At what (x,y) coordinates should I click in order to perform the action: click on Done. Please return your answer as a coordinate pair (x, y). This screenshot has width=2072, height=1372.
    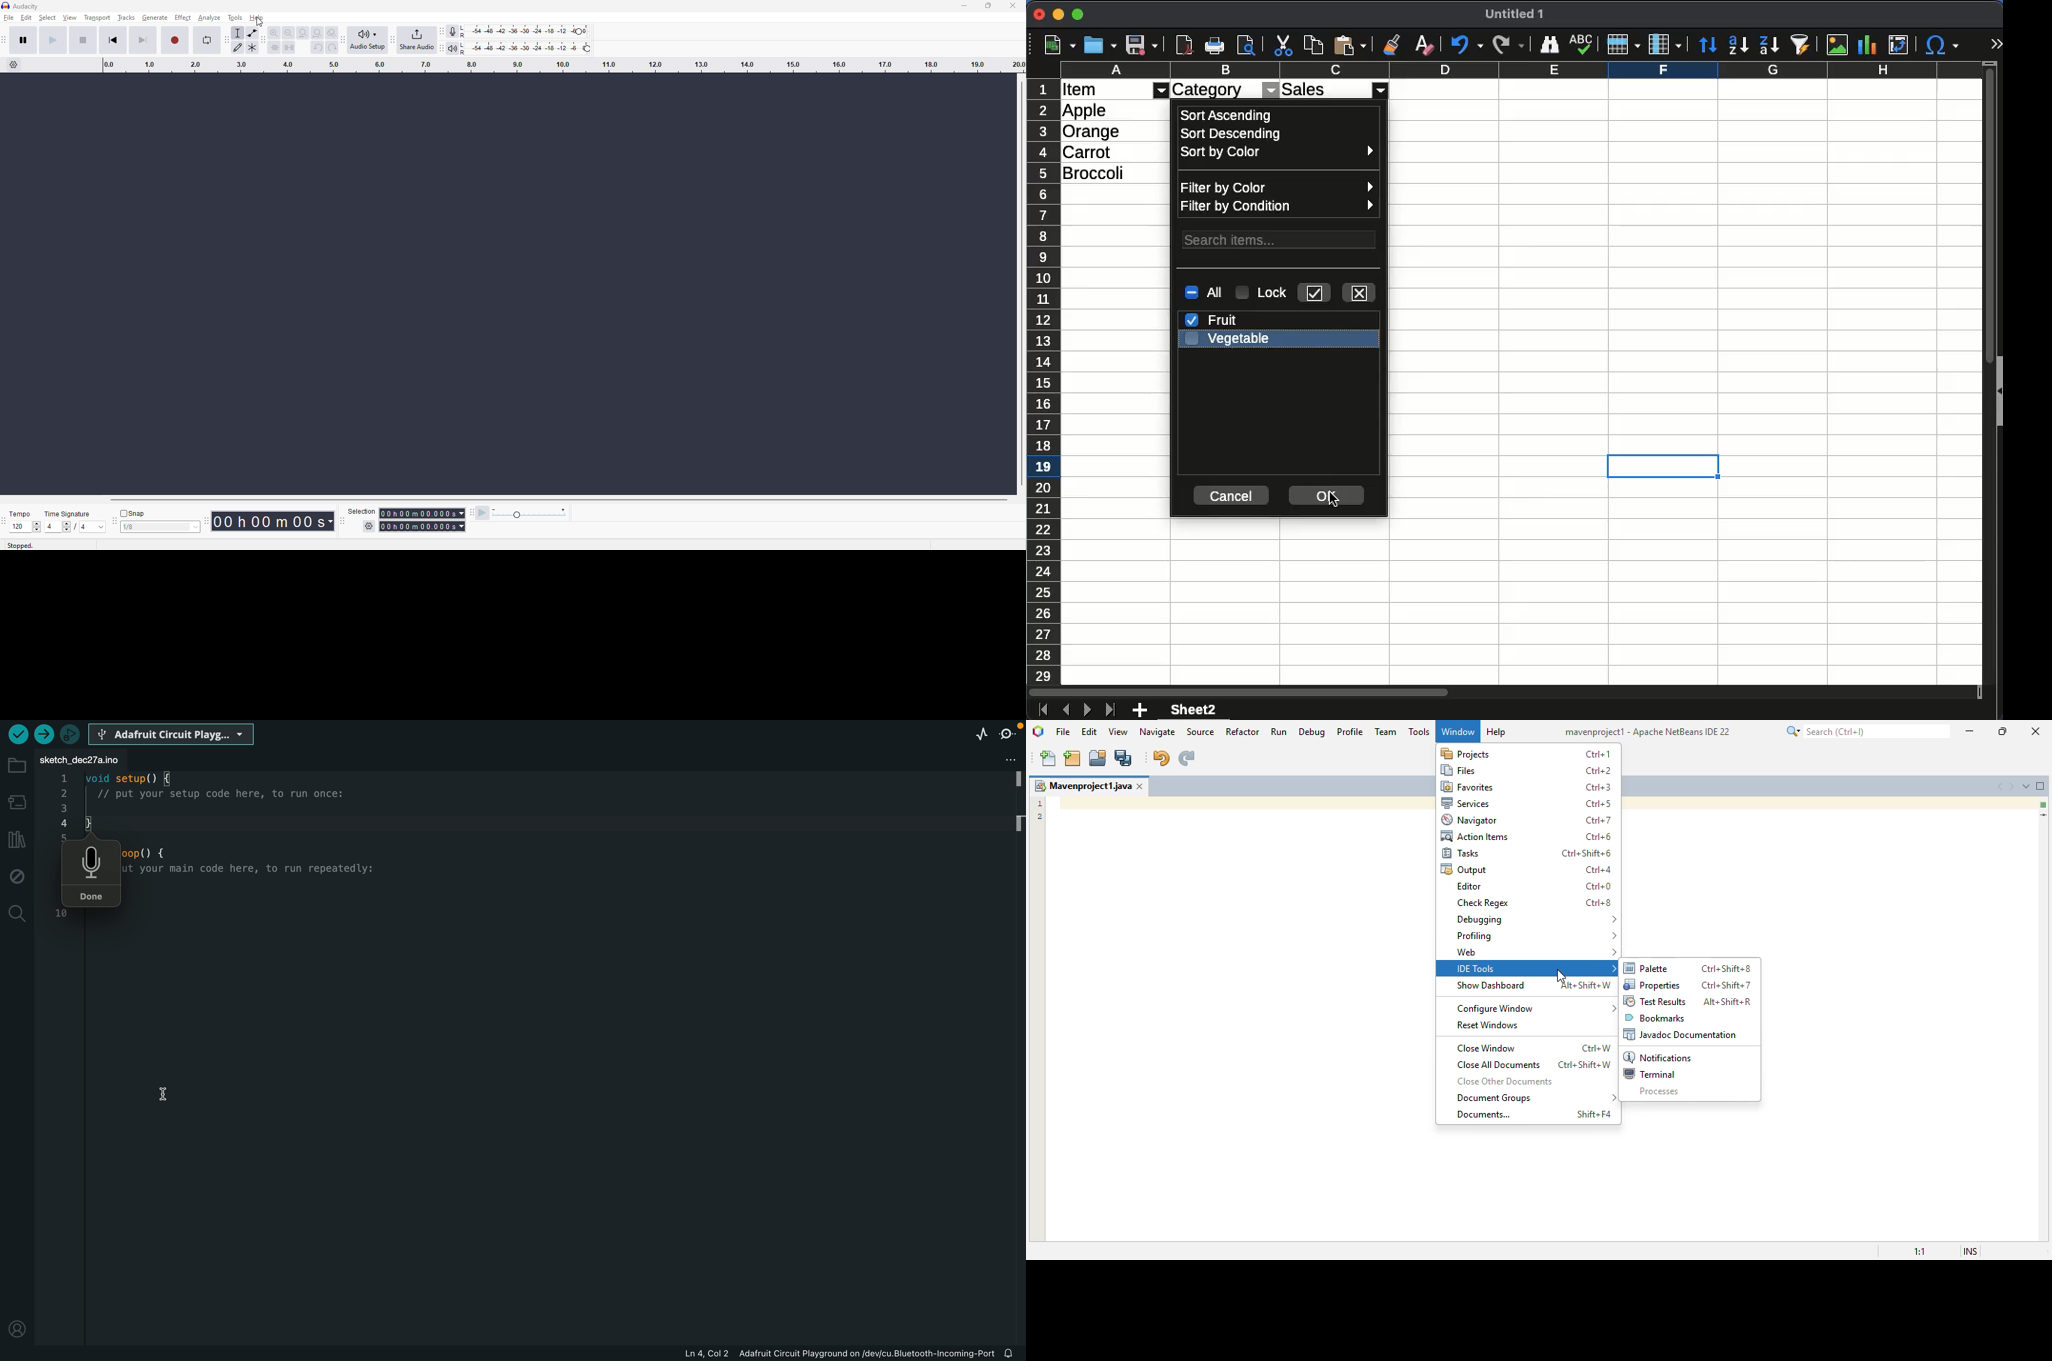
    Looking at the image, I should click on (94, 898).